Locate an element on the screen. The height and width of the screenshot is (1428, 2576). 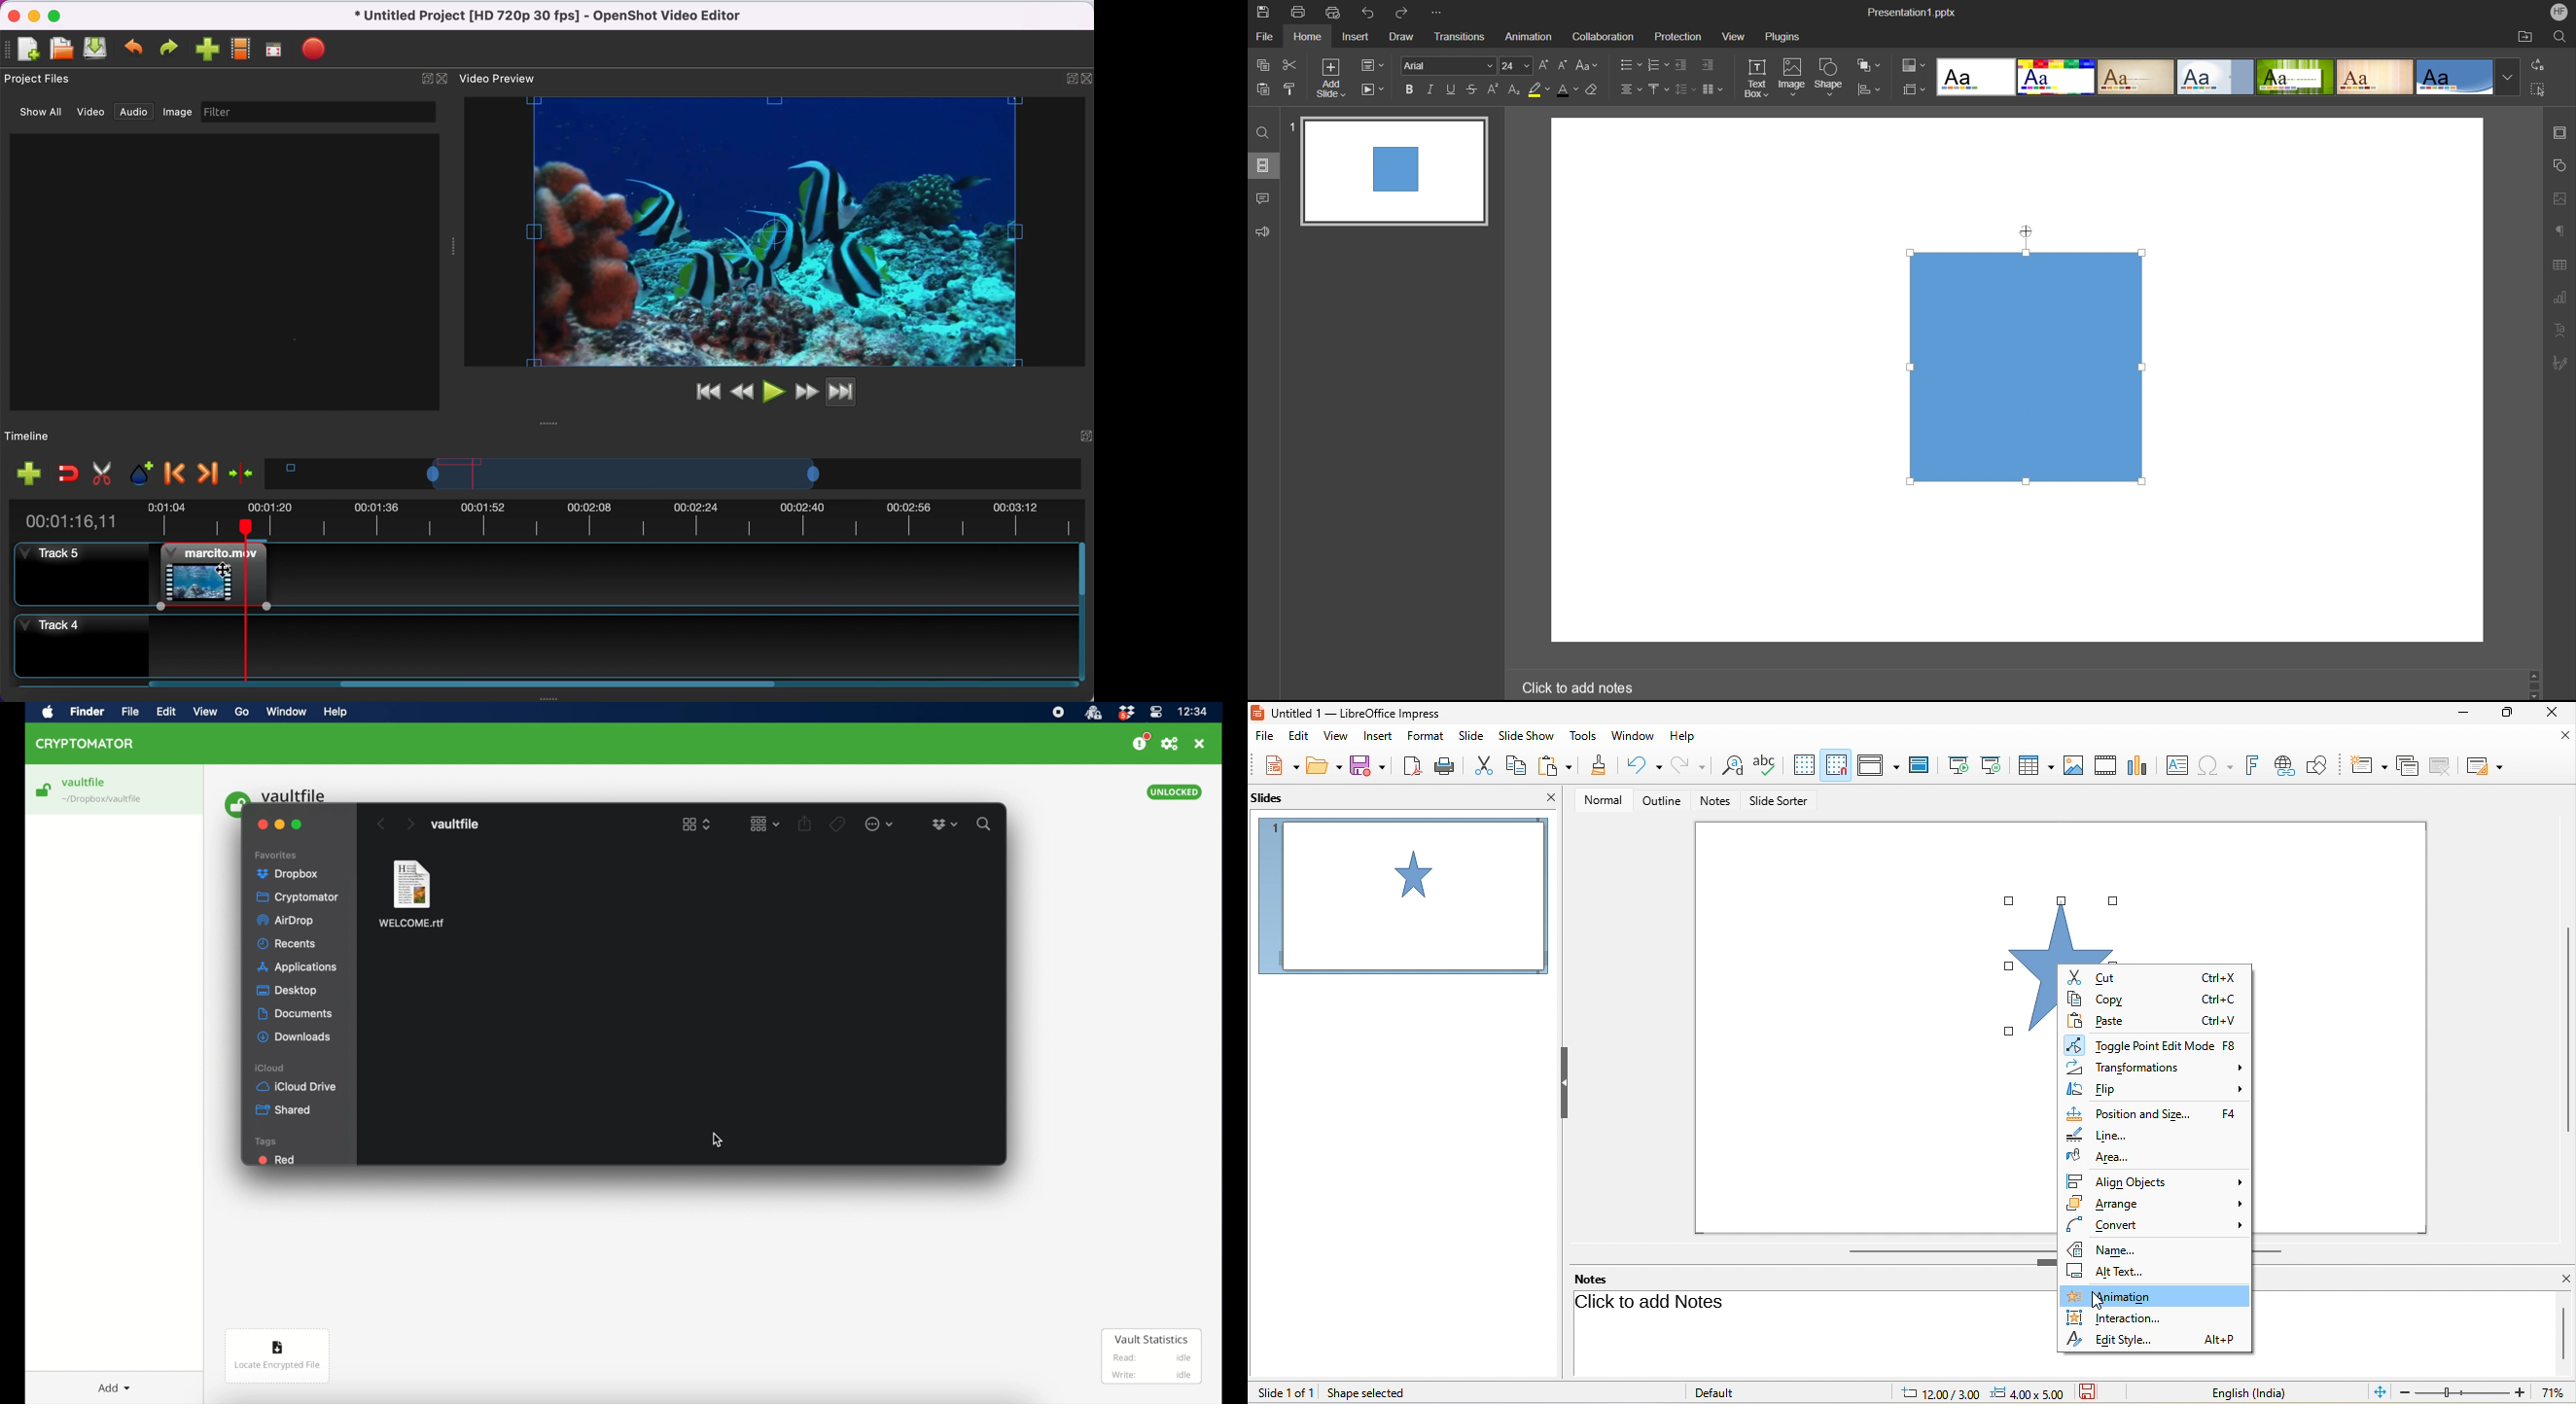
special character is located at coordinates (2214, 765).